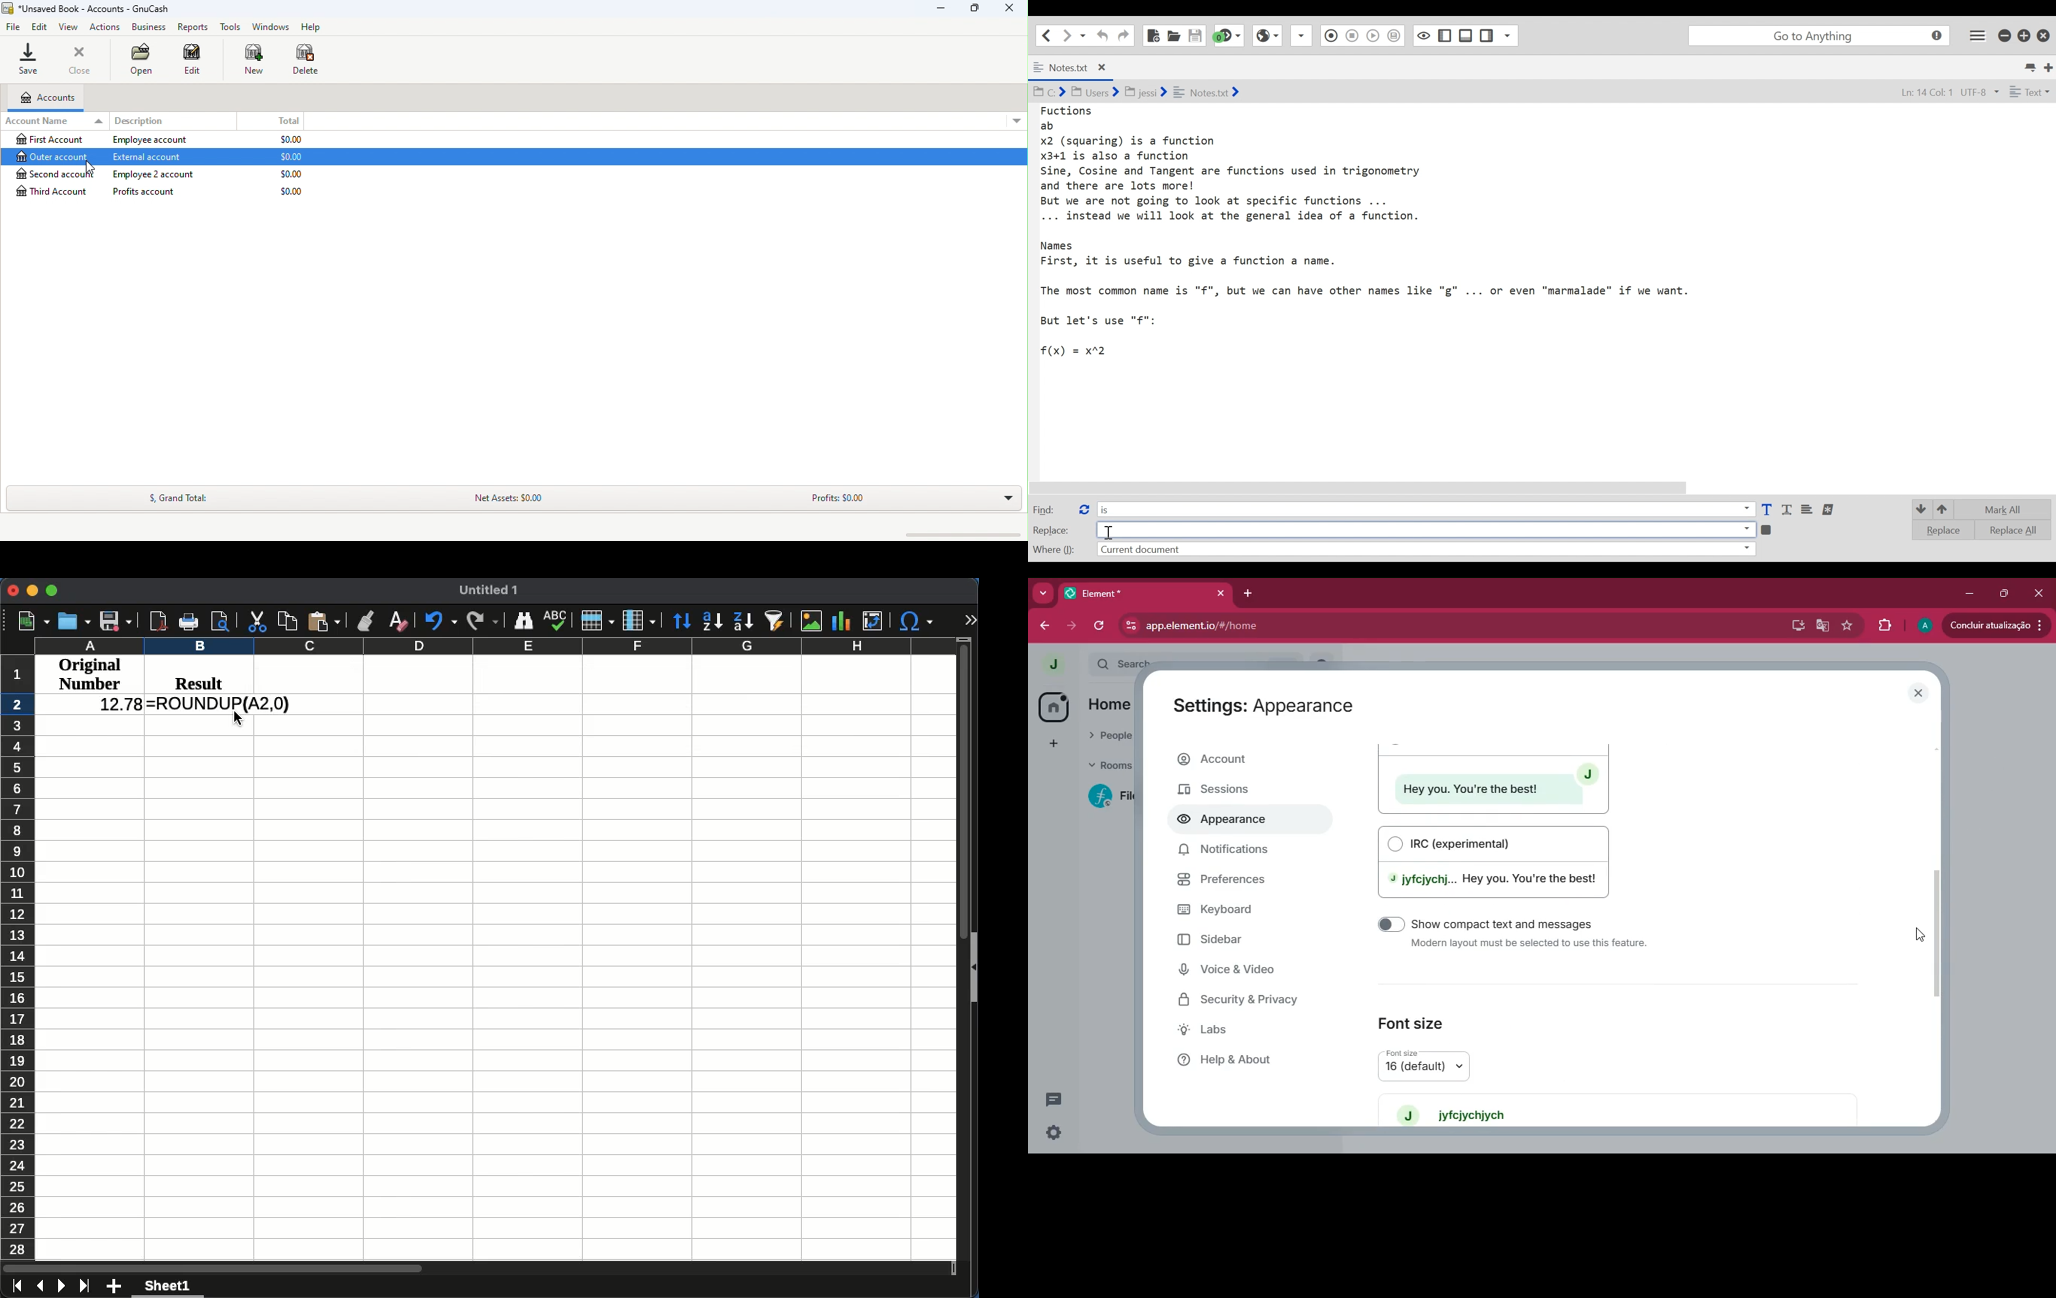  Describe the element at coordinates (1531, 945) in the screenshot. I see `‘Modern layout must be selected to use this feature.` at that location.